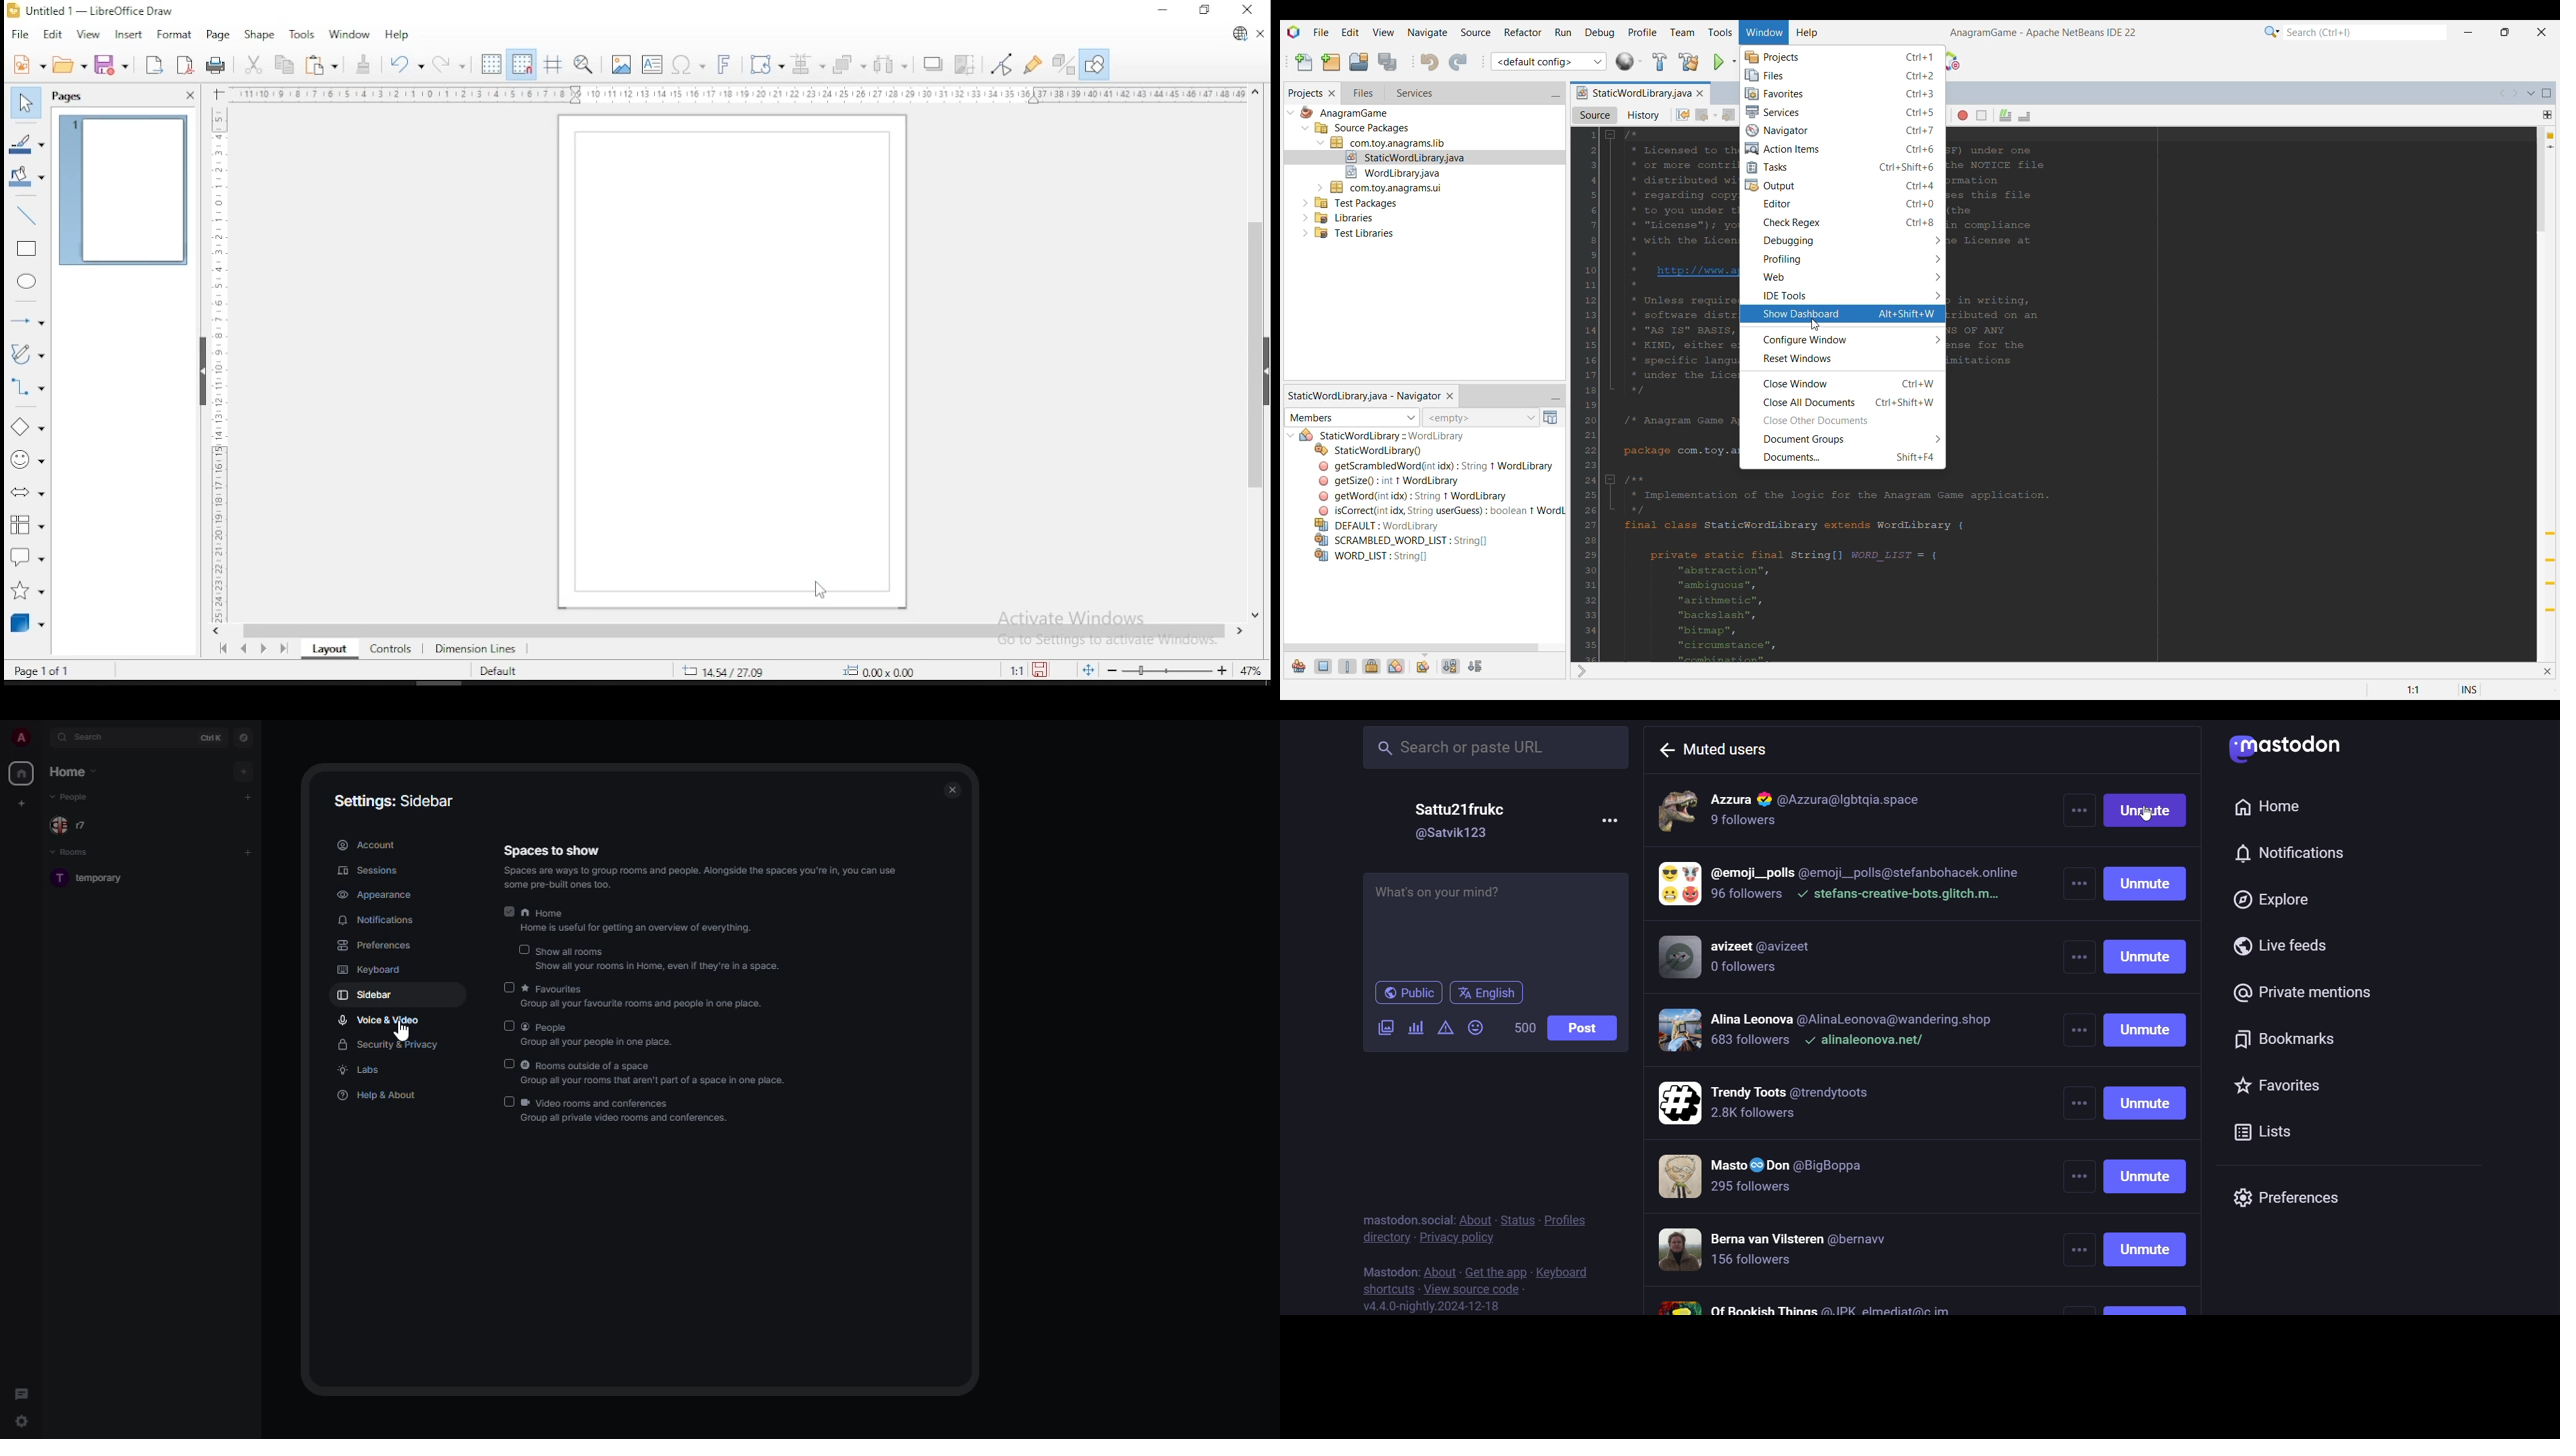  I want to click on profile, so click(22, 737).